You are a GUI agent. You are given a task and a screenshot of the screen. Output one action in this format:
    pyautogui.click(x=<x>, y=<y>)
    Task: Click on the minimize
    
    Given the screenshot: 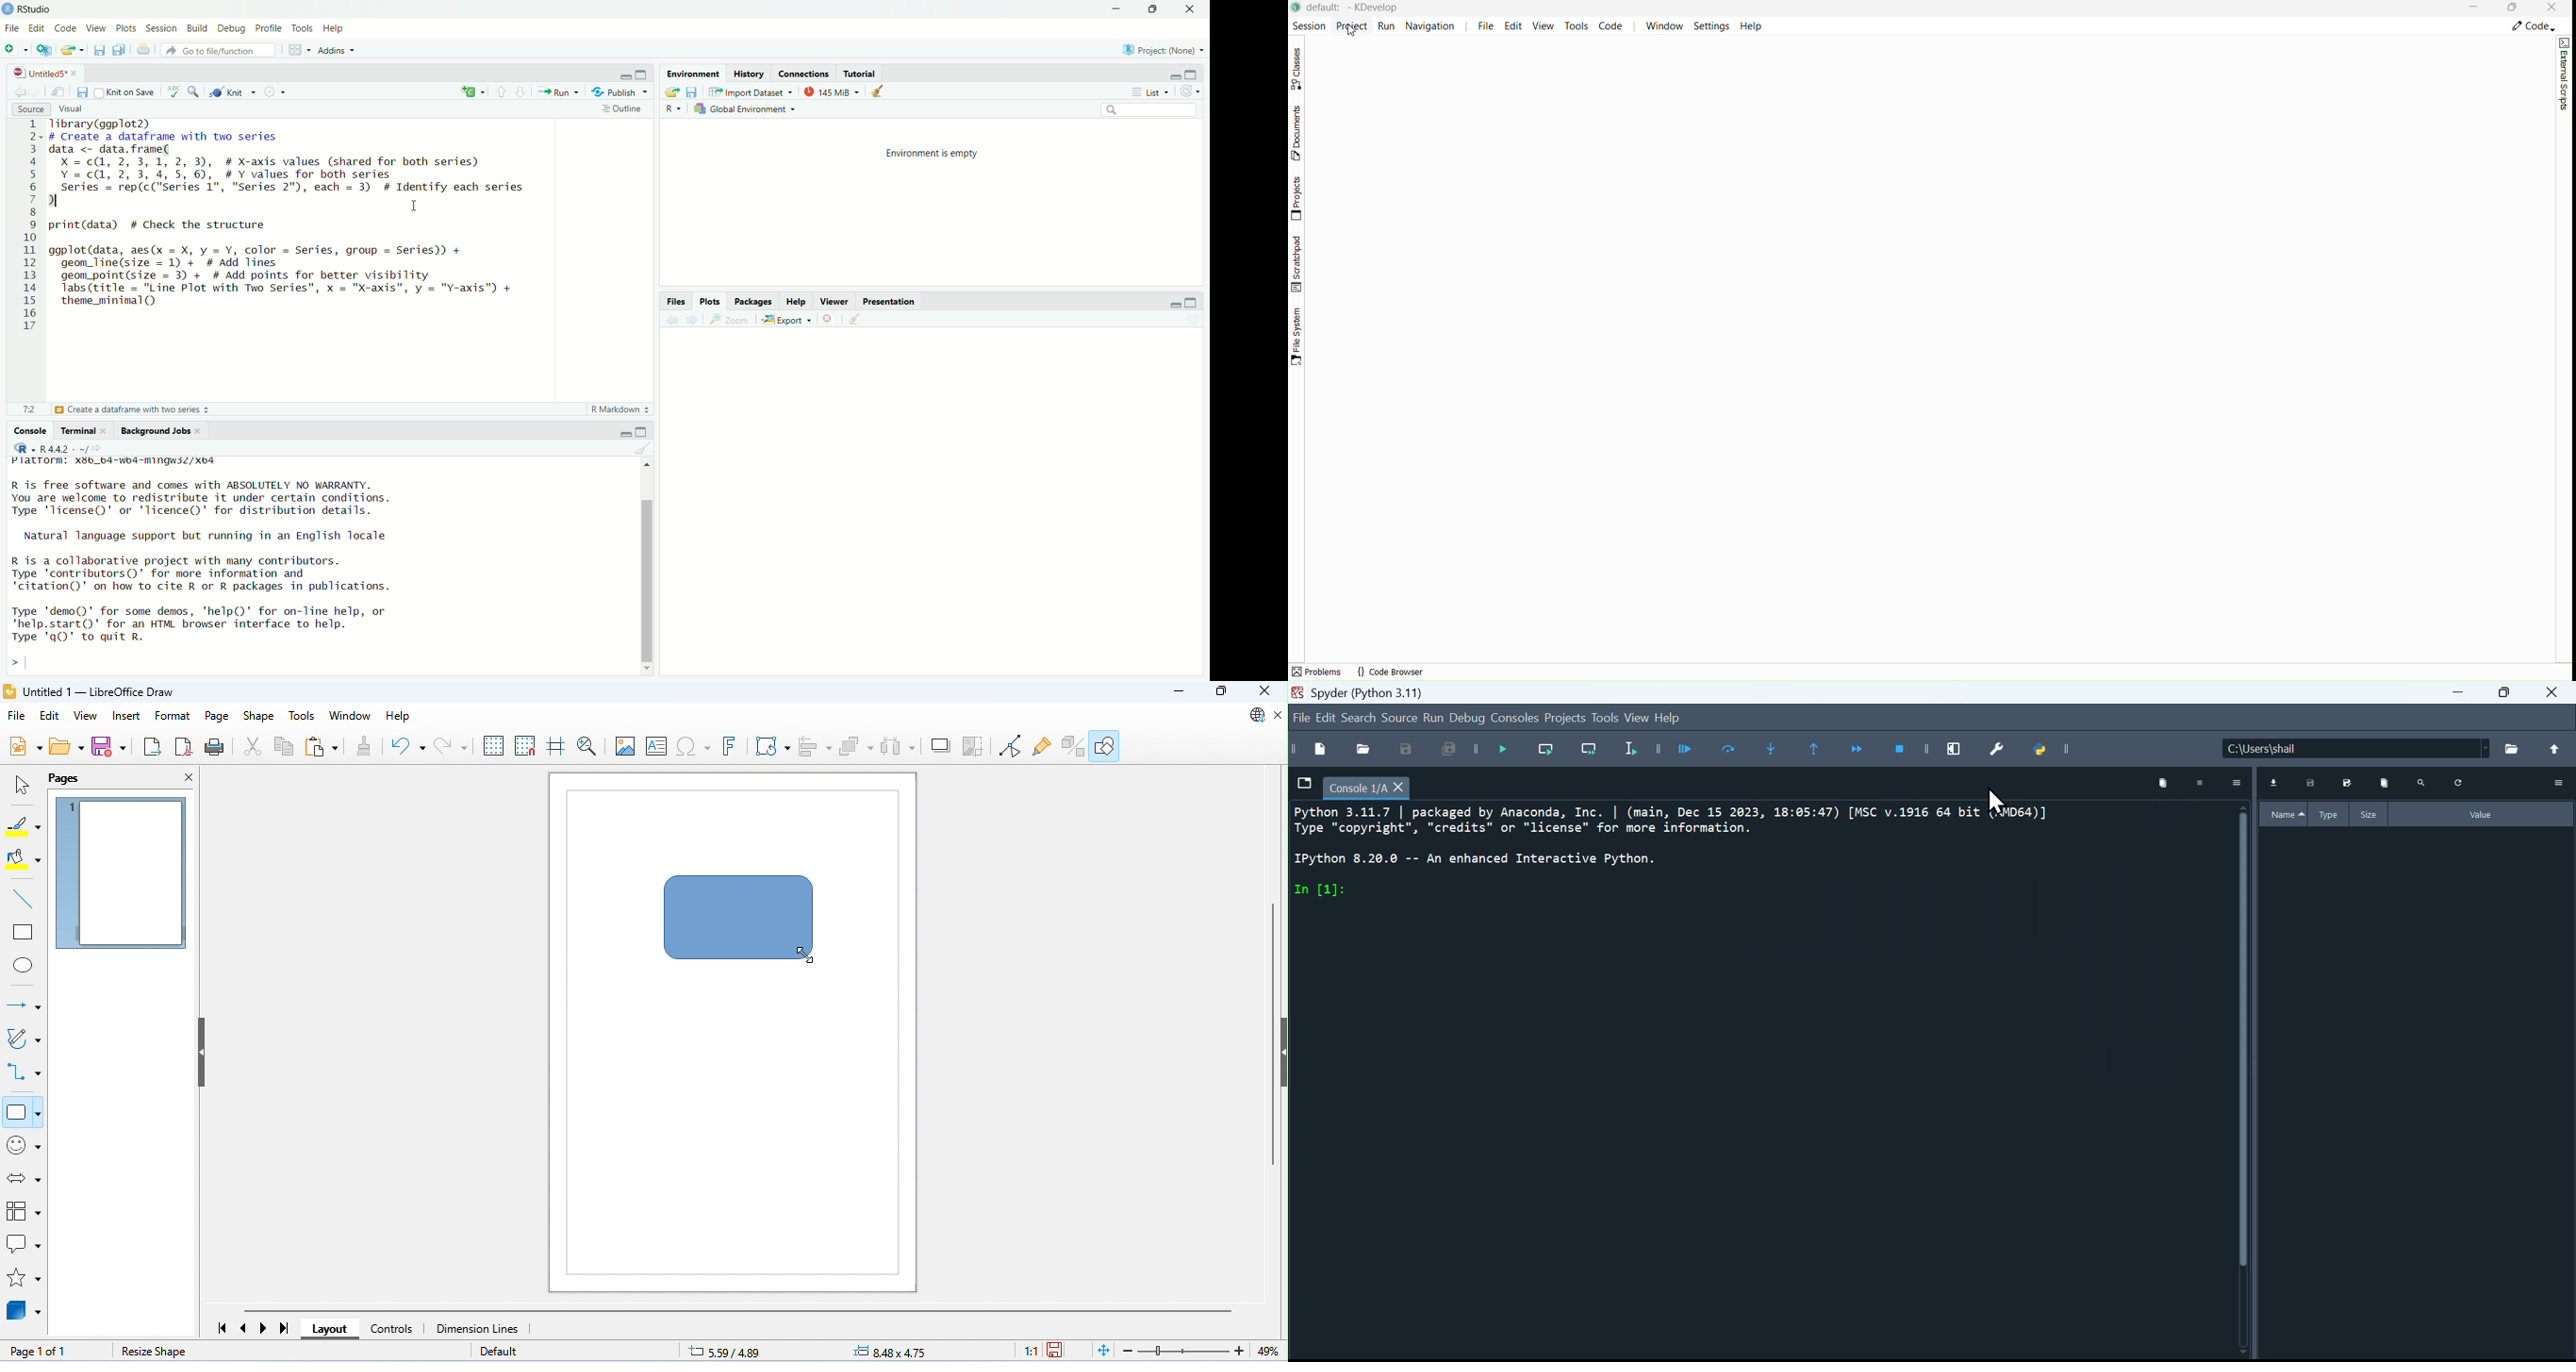 What is the action you would take?
    pyautogui.click(x=625, y=432)
    